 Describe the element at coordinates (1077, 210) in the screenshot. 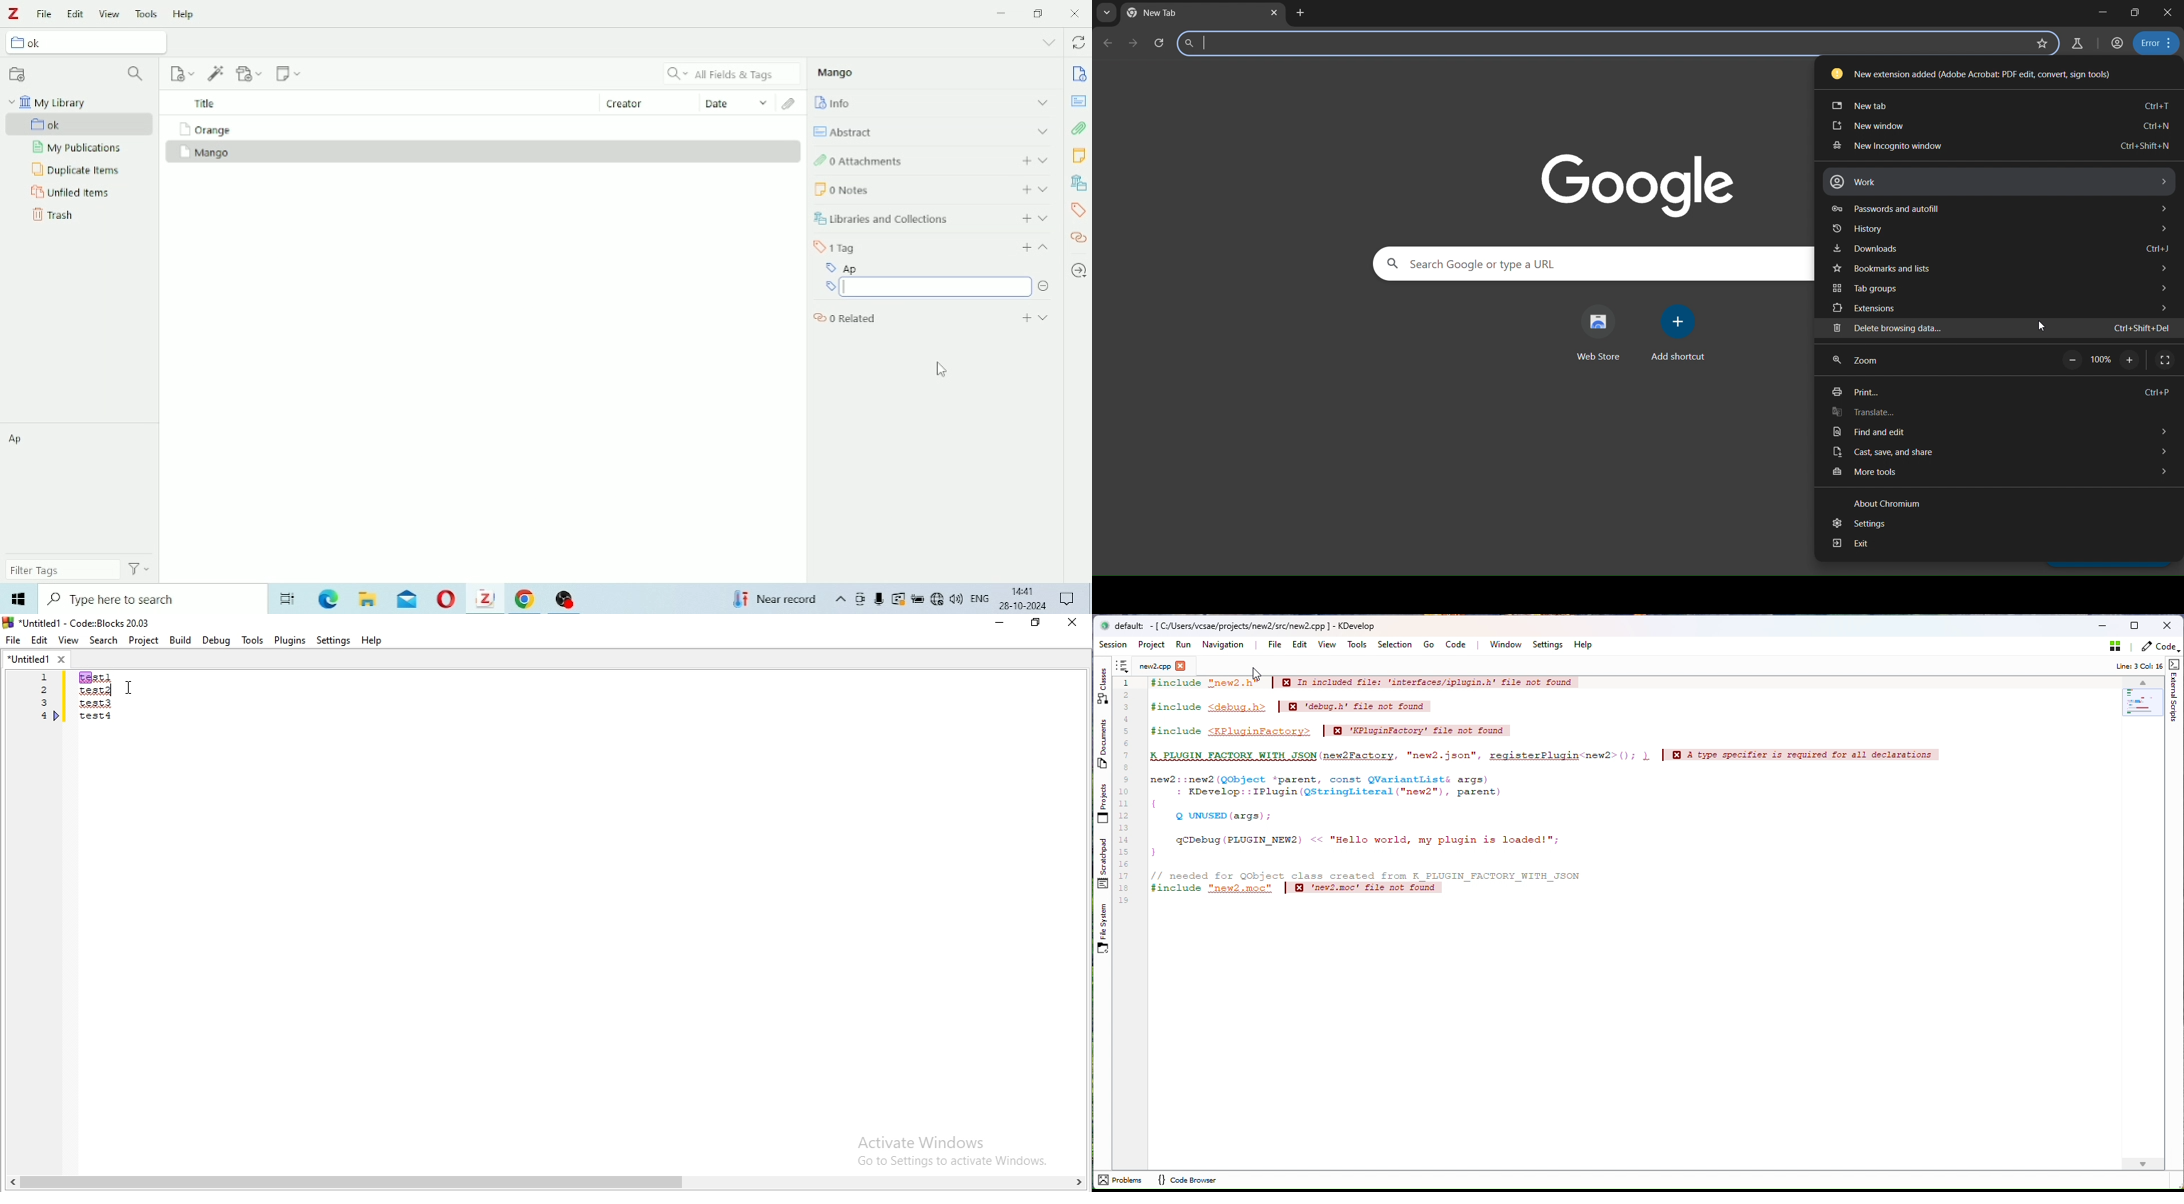

I see `Tags` at that location.